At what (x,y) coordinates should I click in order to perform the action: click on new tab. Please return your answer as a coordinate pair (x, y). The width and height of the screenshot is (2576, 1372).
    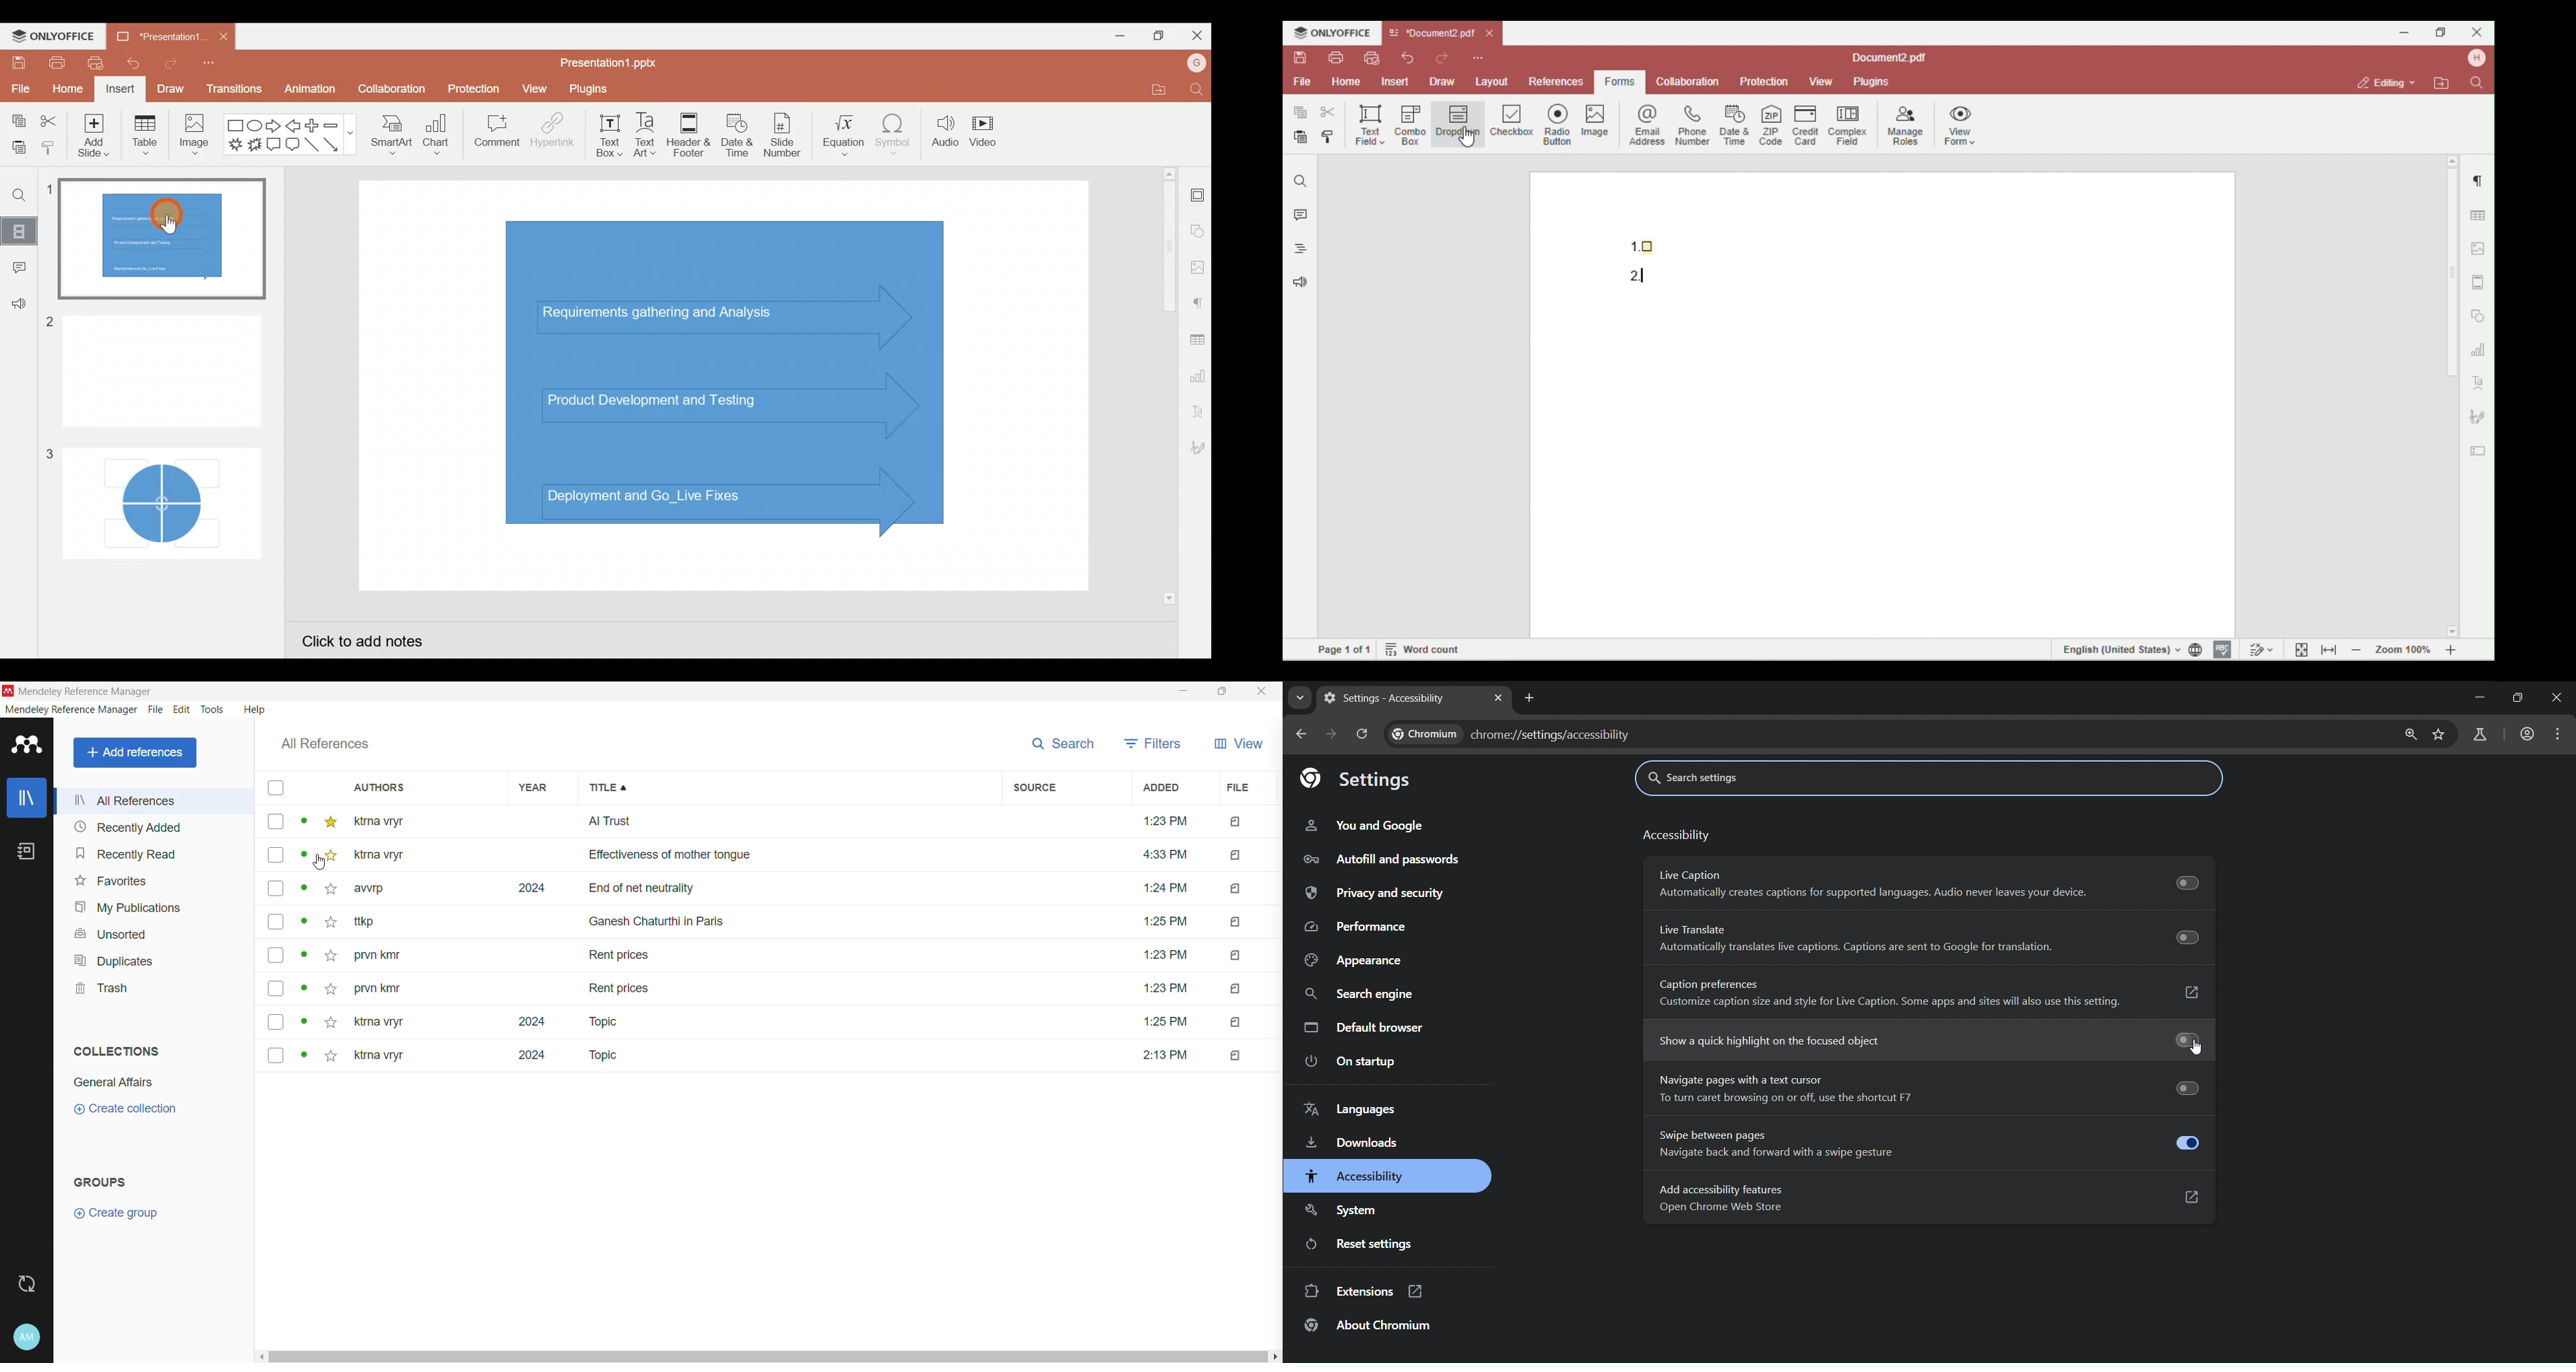
    Looking at the image, I should click on (1530, 700).